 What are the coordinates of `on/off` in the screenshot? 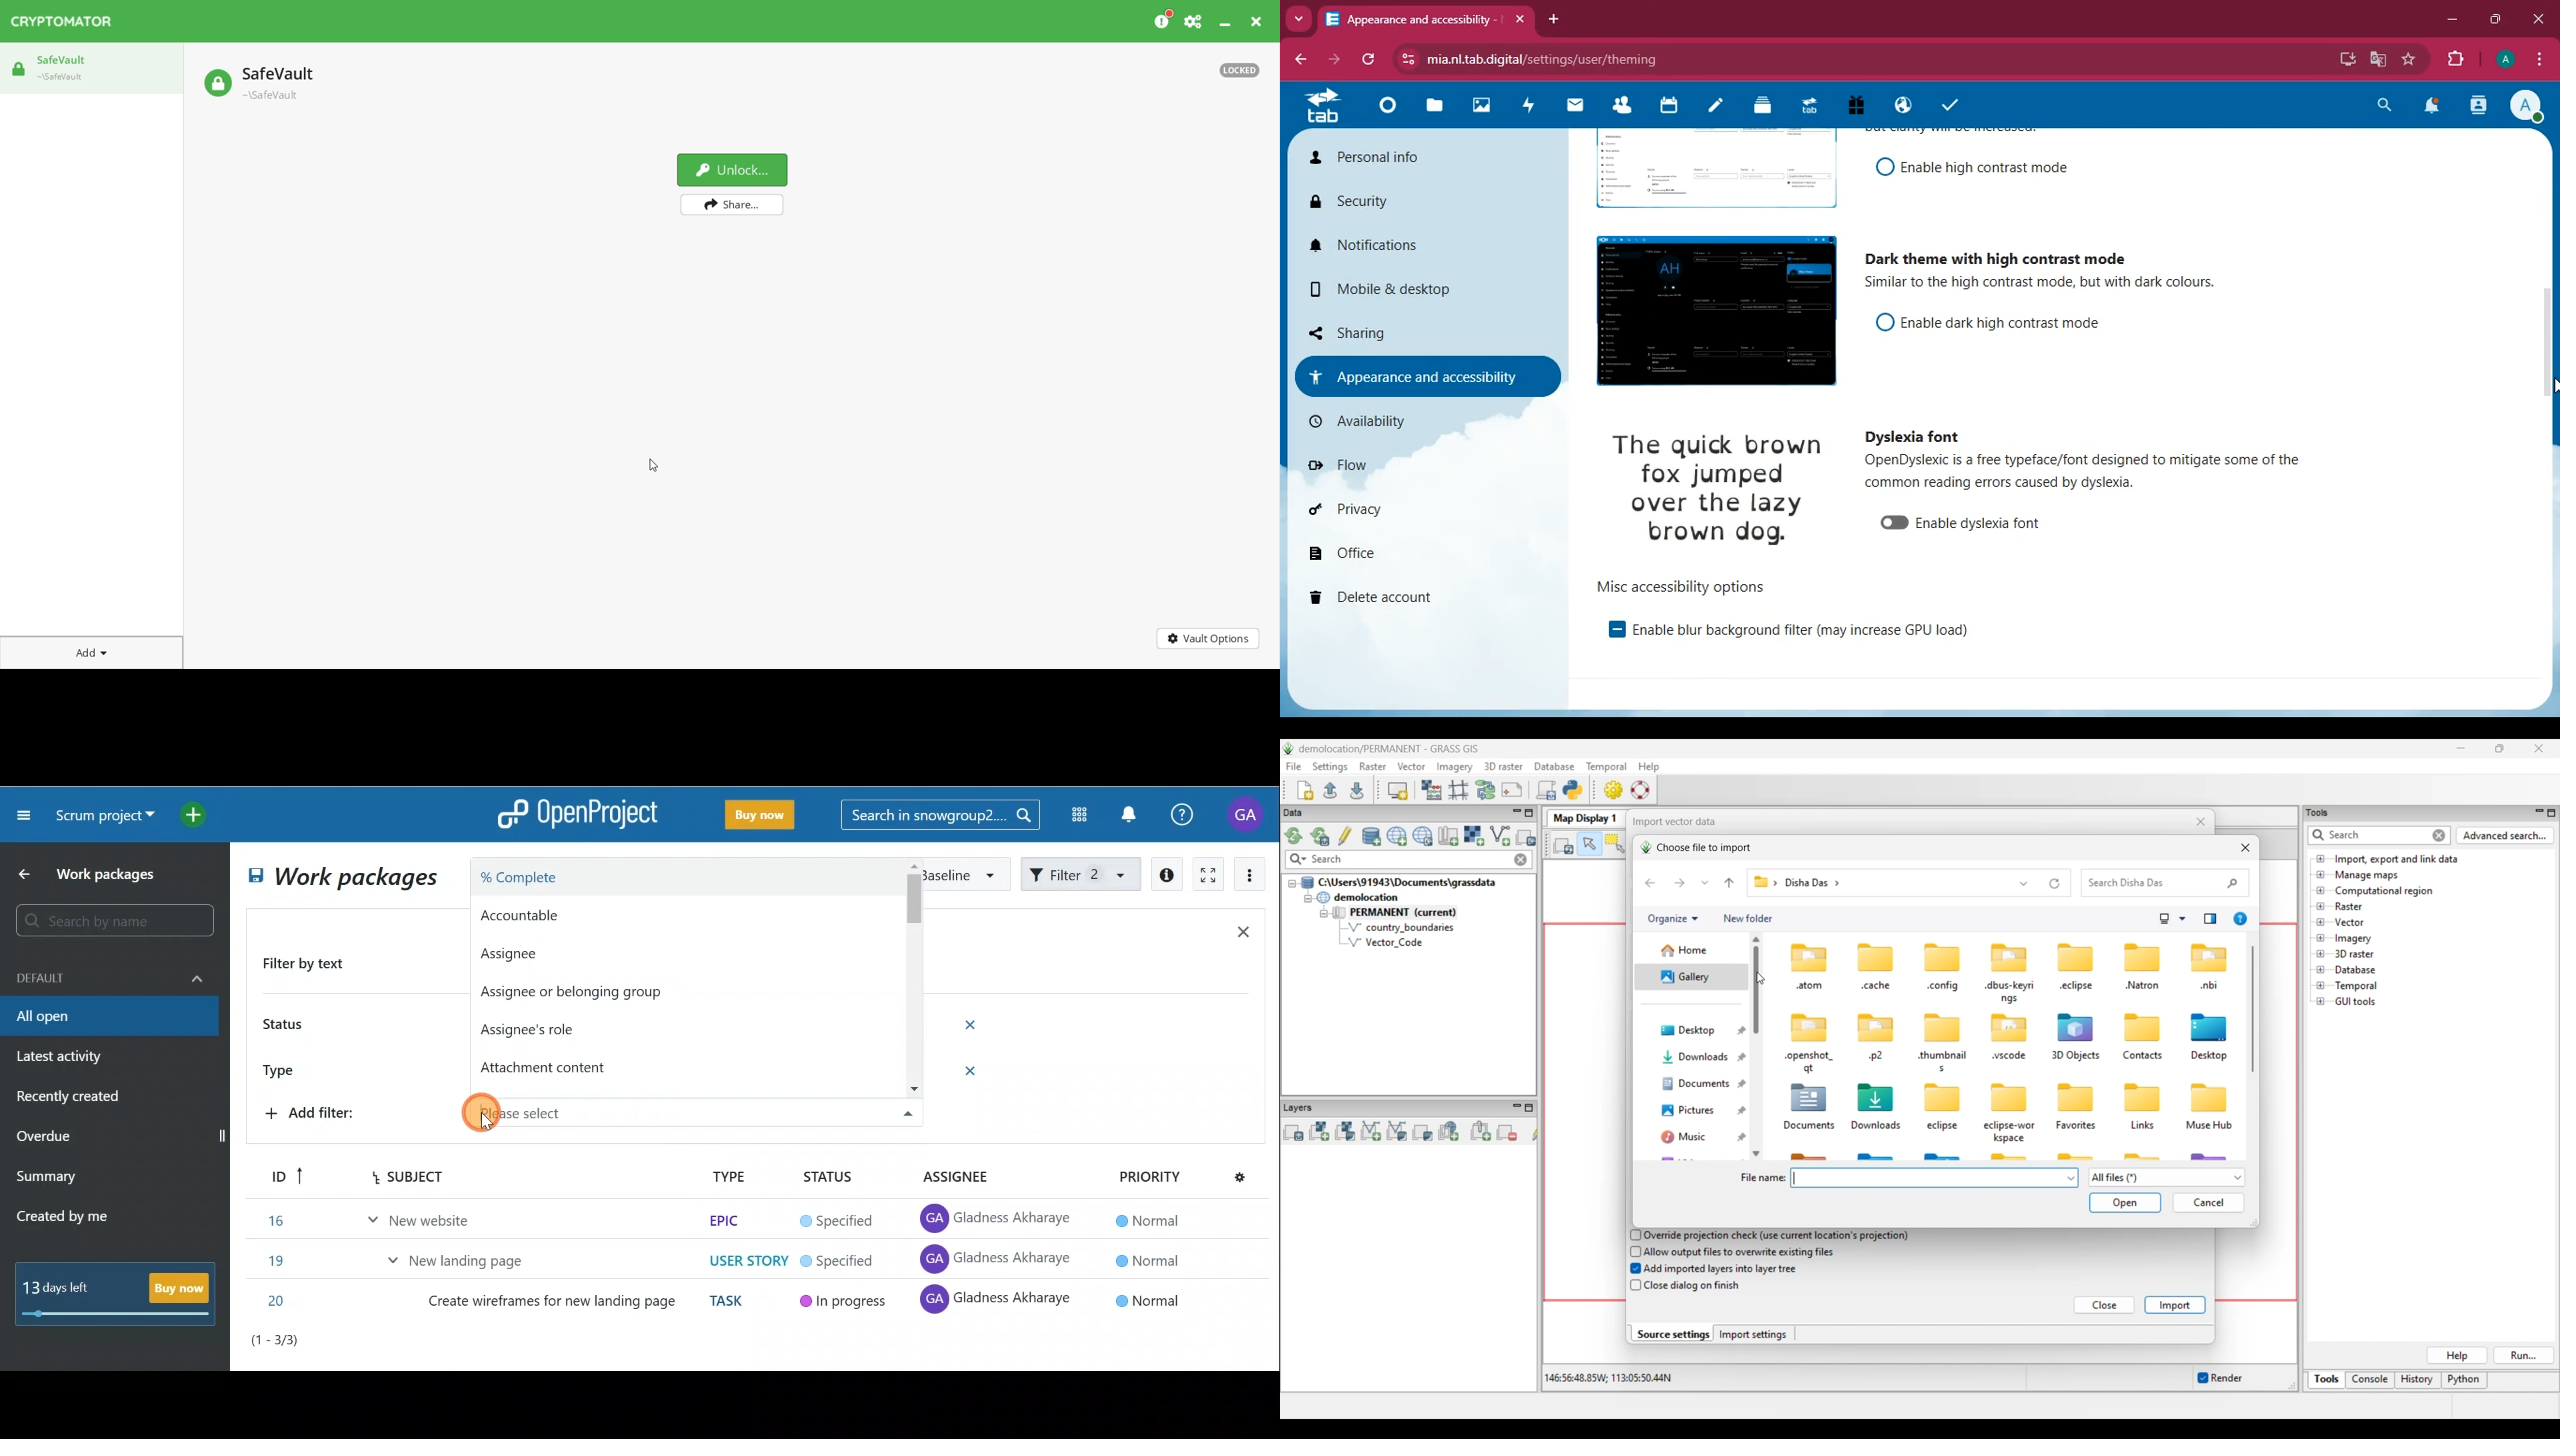 It's located at (1889, 524).